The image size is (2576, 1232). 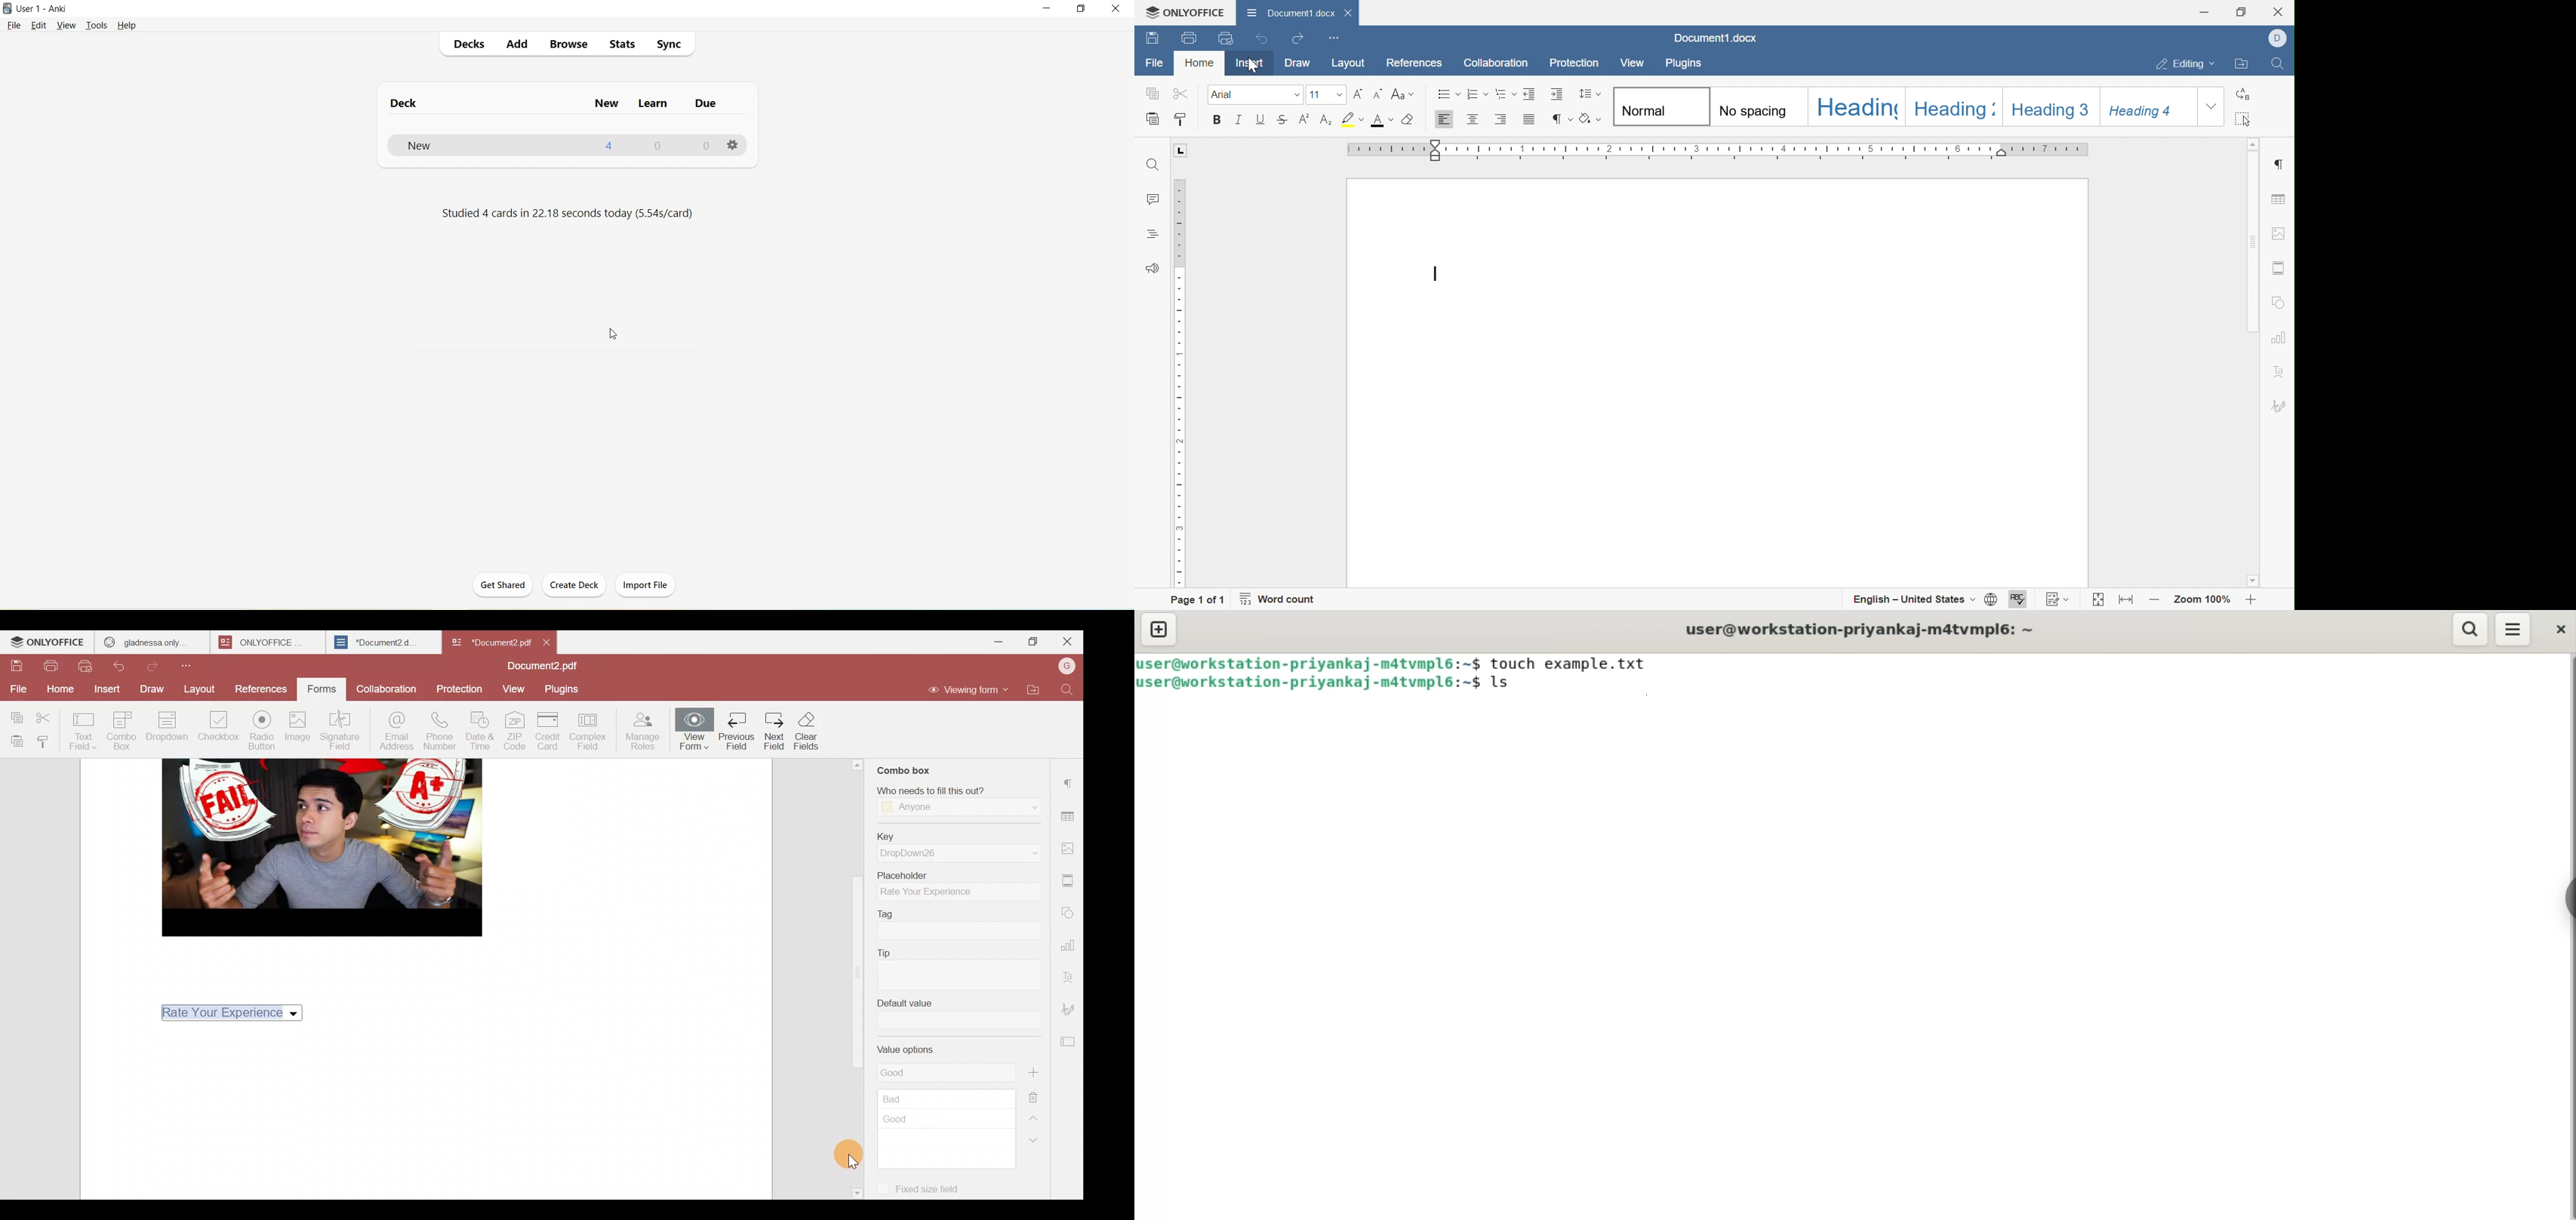 What do you see at coordinates (490, 641) in the screenshot?
I see `*Document2 pdf` at bounding box center [490, 641].